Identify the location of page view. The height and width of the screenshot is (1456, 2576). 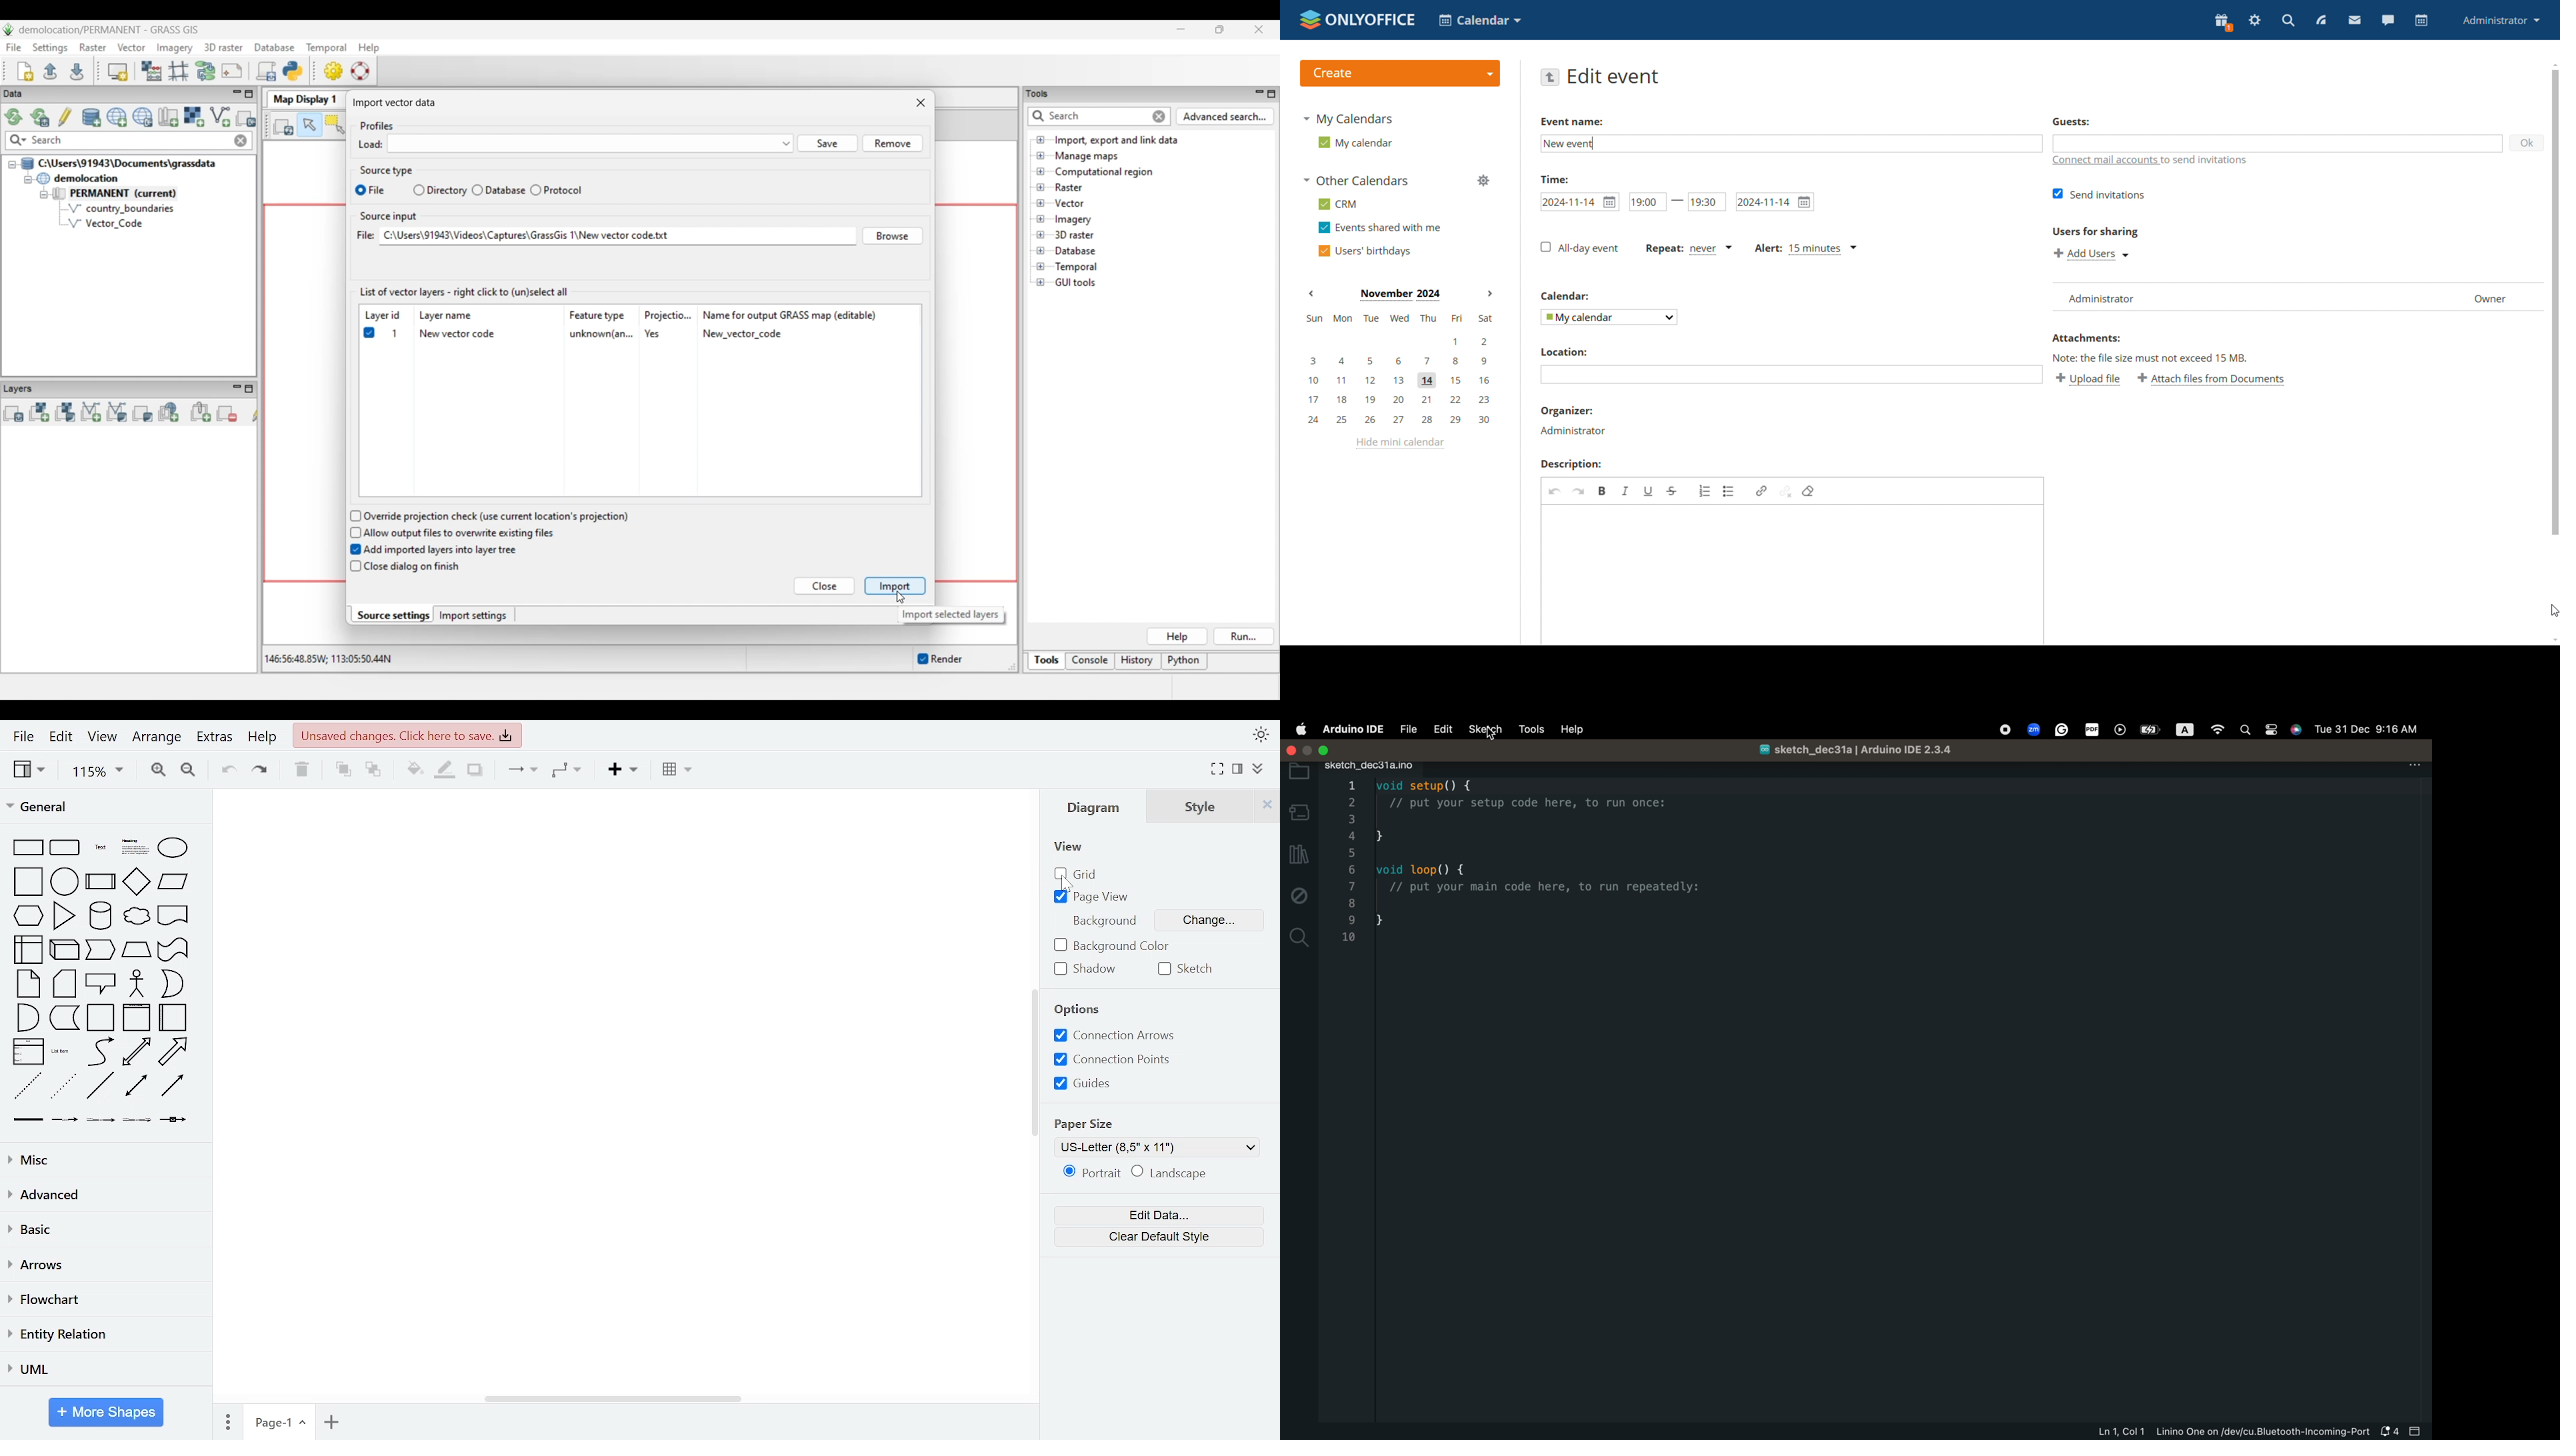
(1092, 896).